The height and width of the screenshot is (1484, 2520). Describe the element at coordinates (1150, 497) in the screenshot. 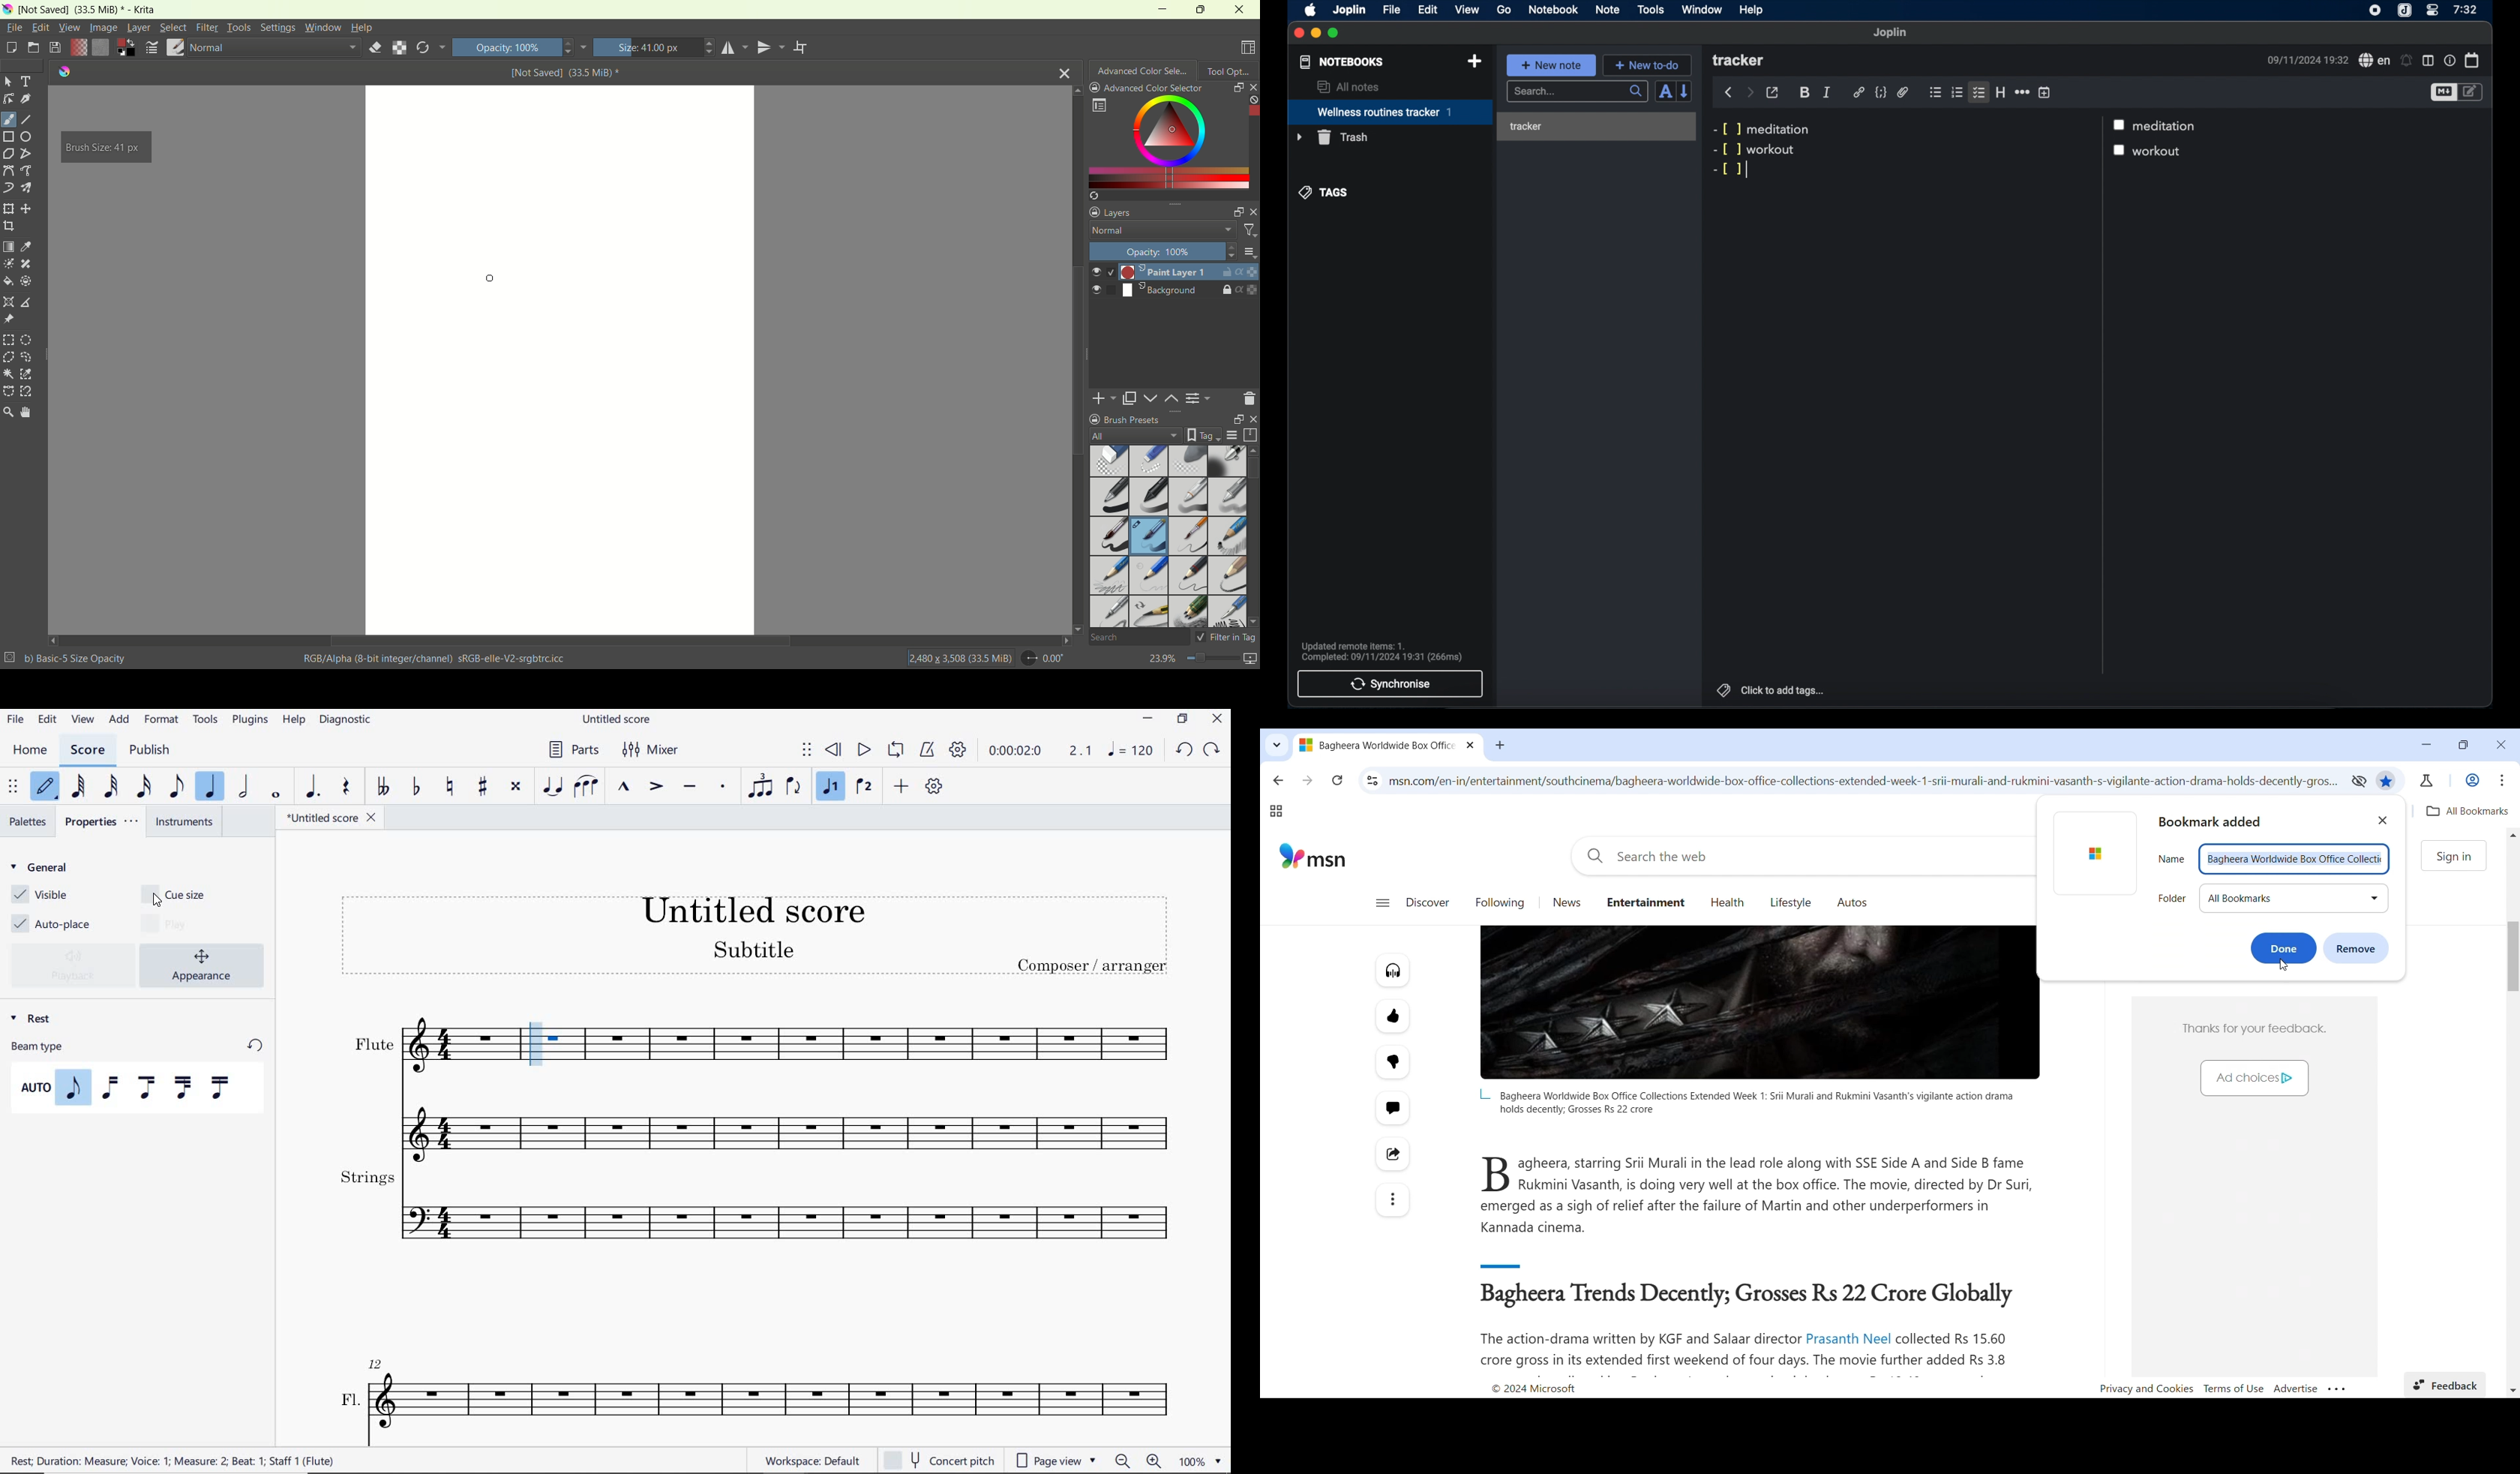

I see `basic 2` at that location.